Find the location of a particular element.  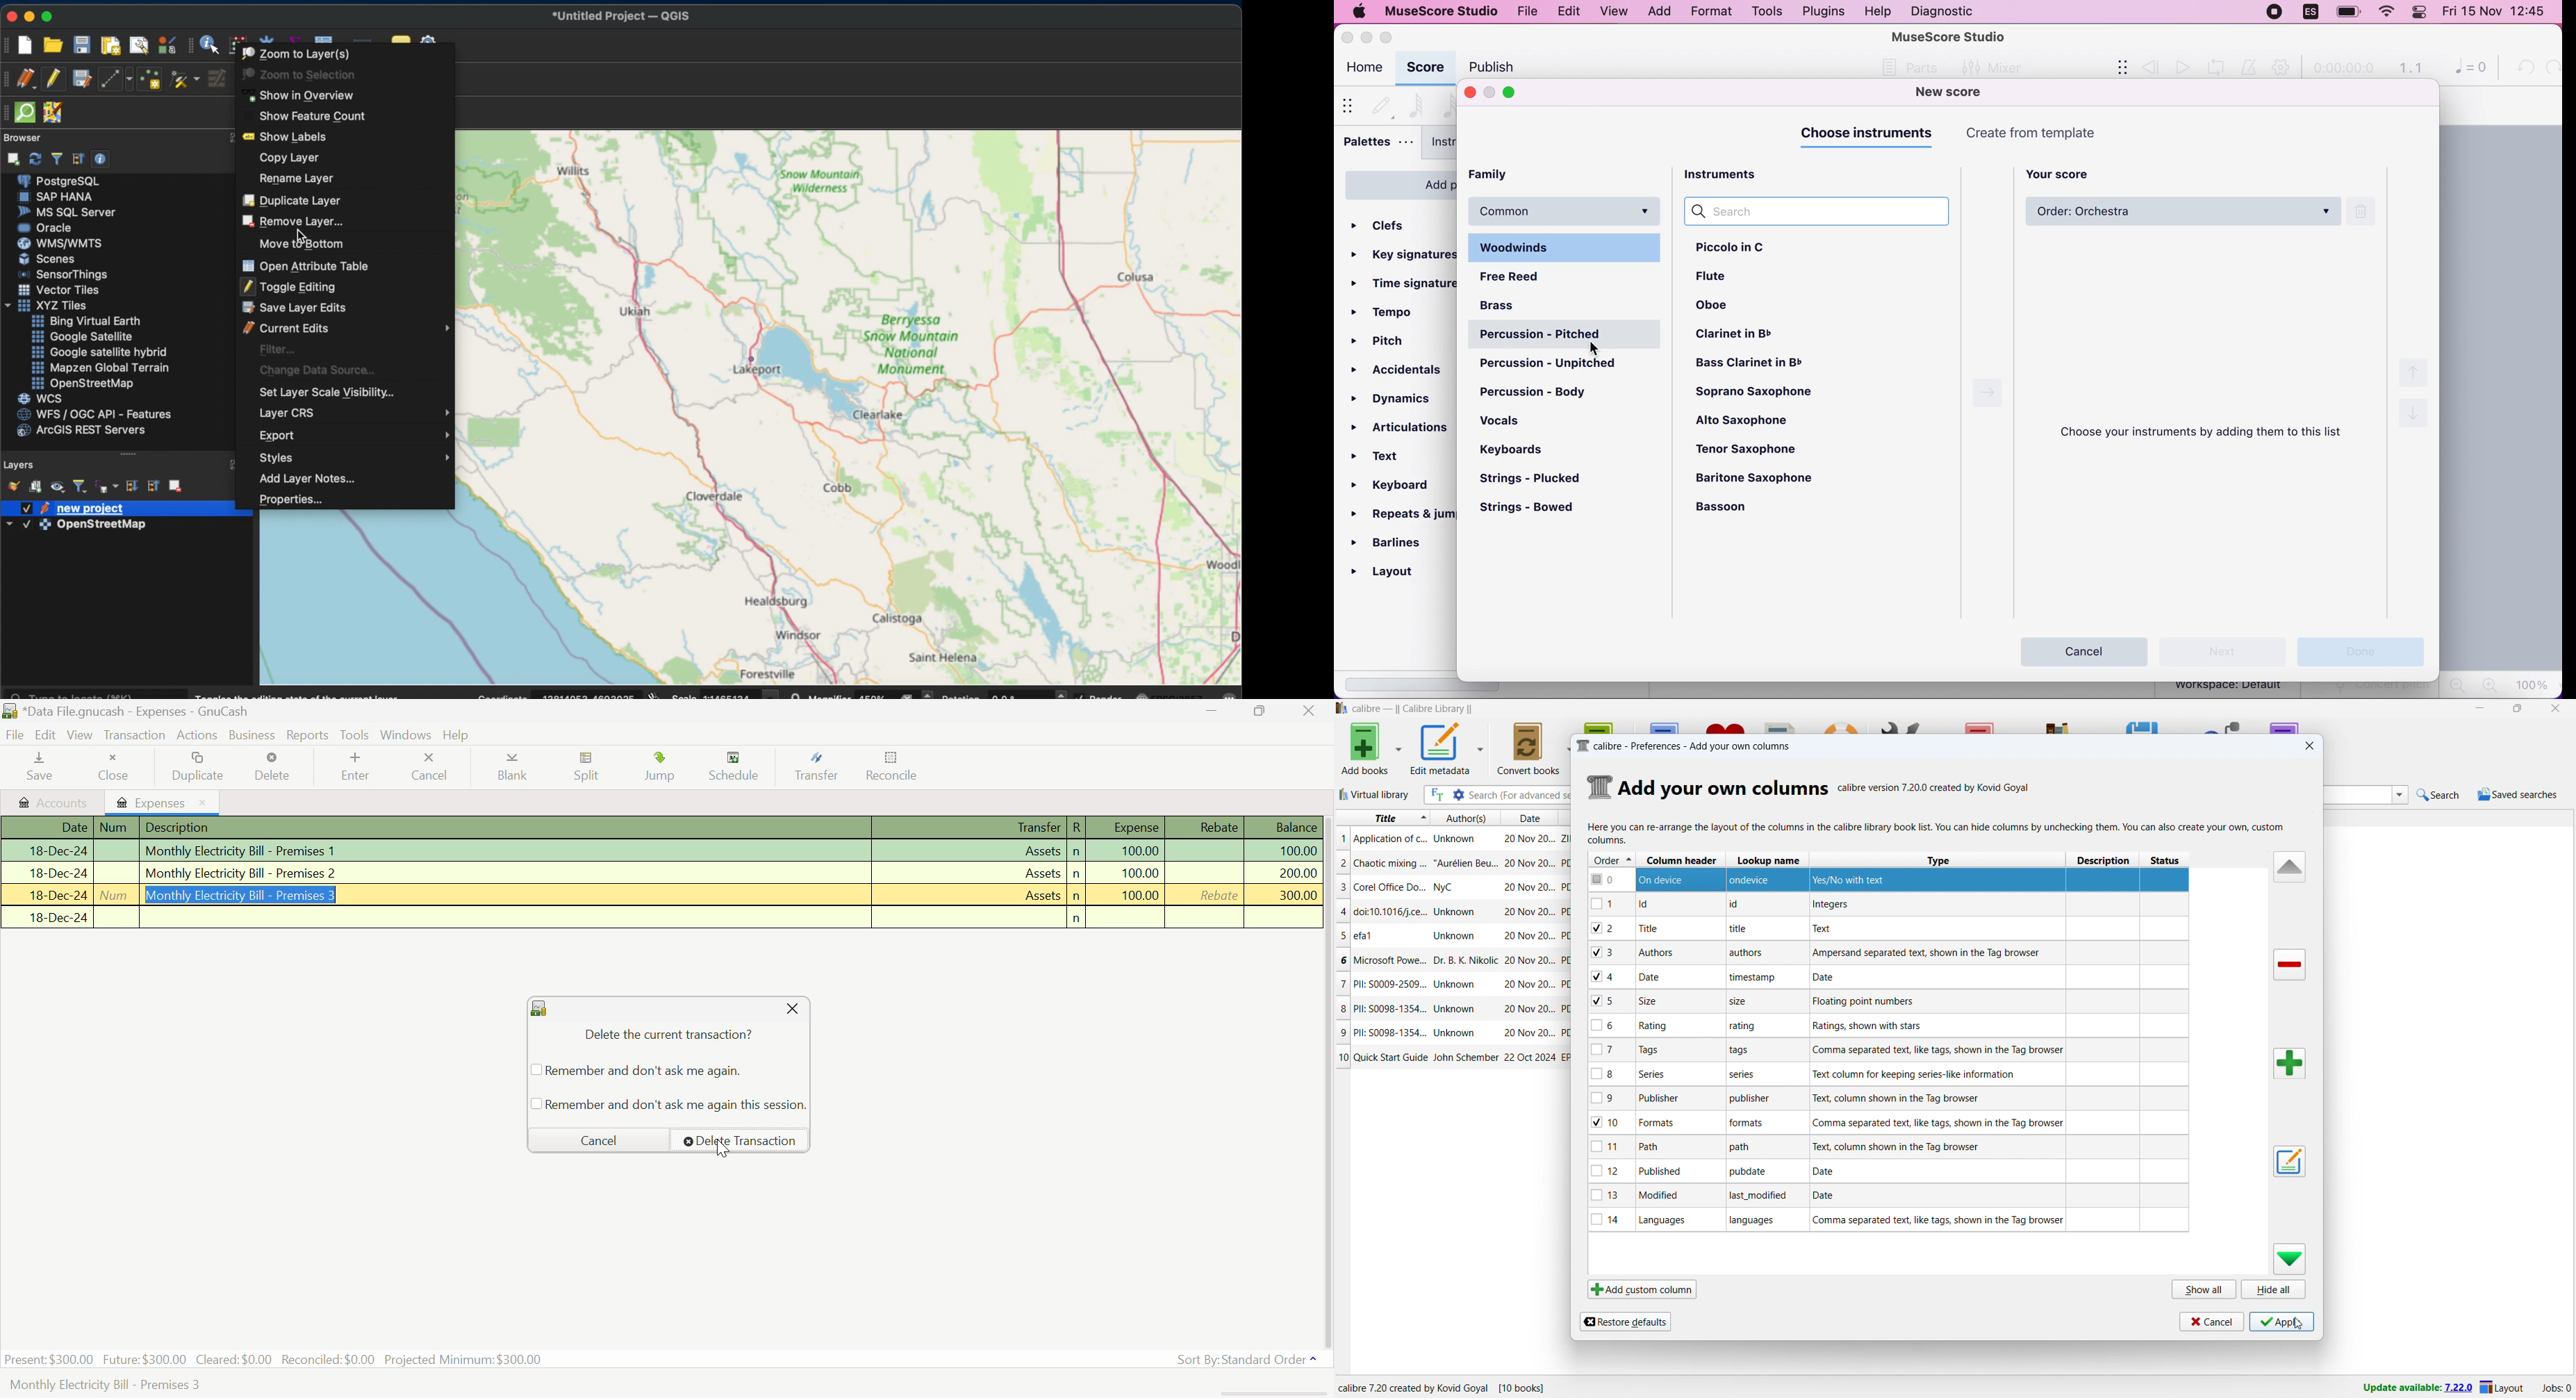

common is located at coordinates (1567, 211).